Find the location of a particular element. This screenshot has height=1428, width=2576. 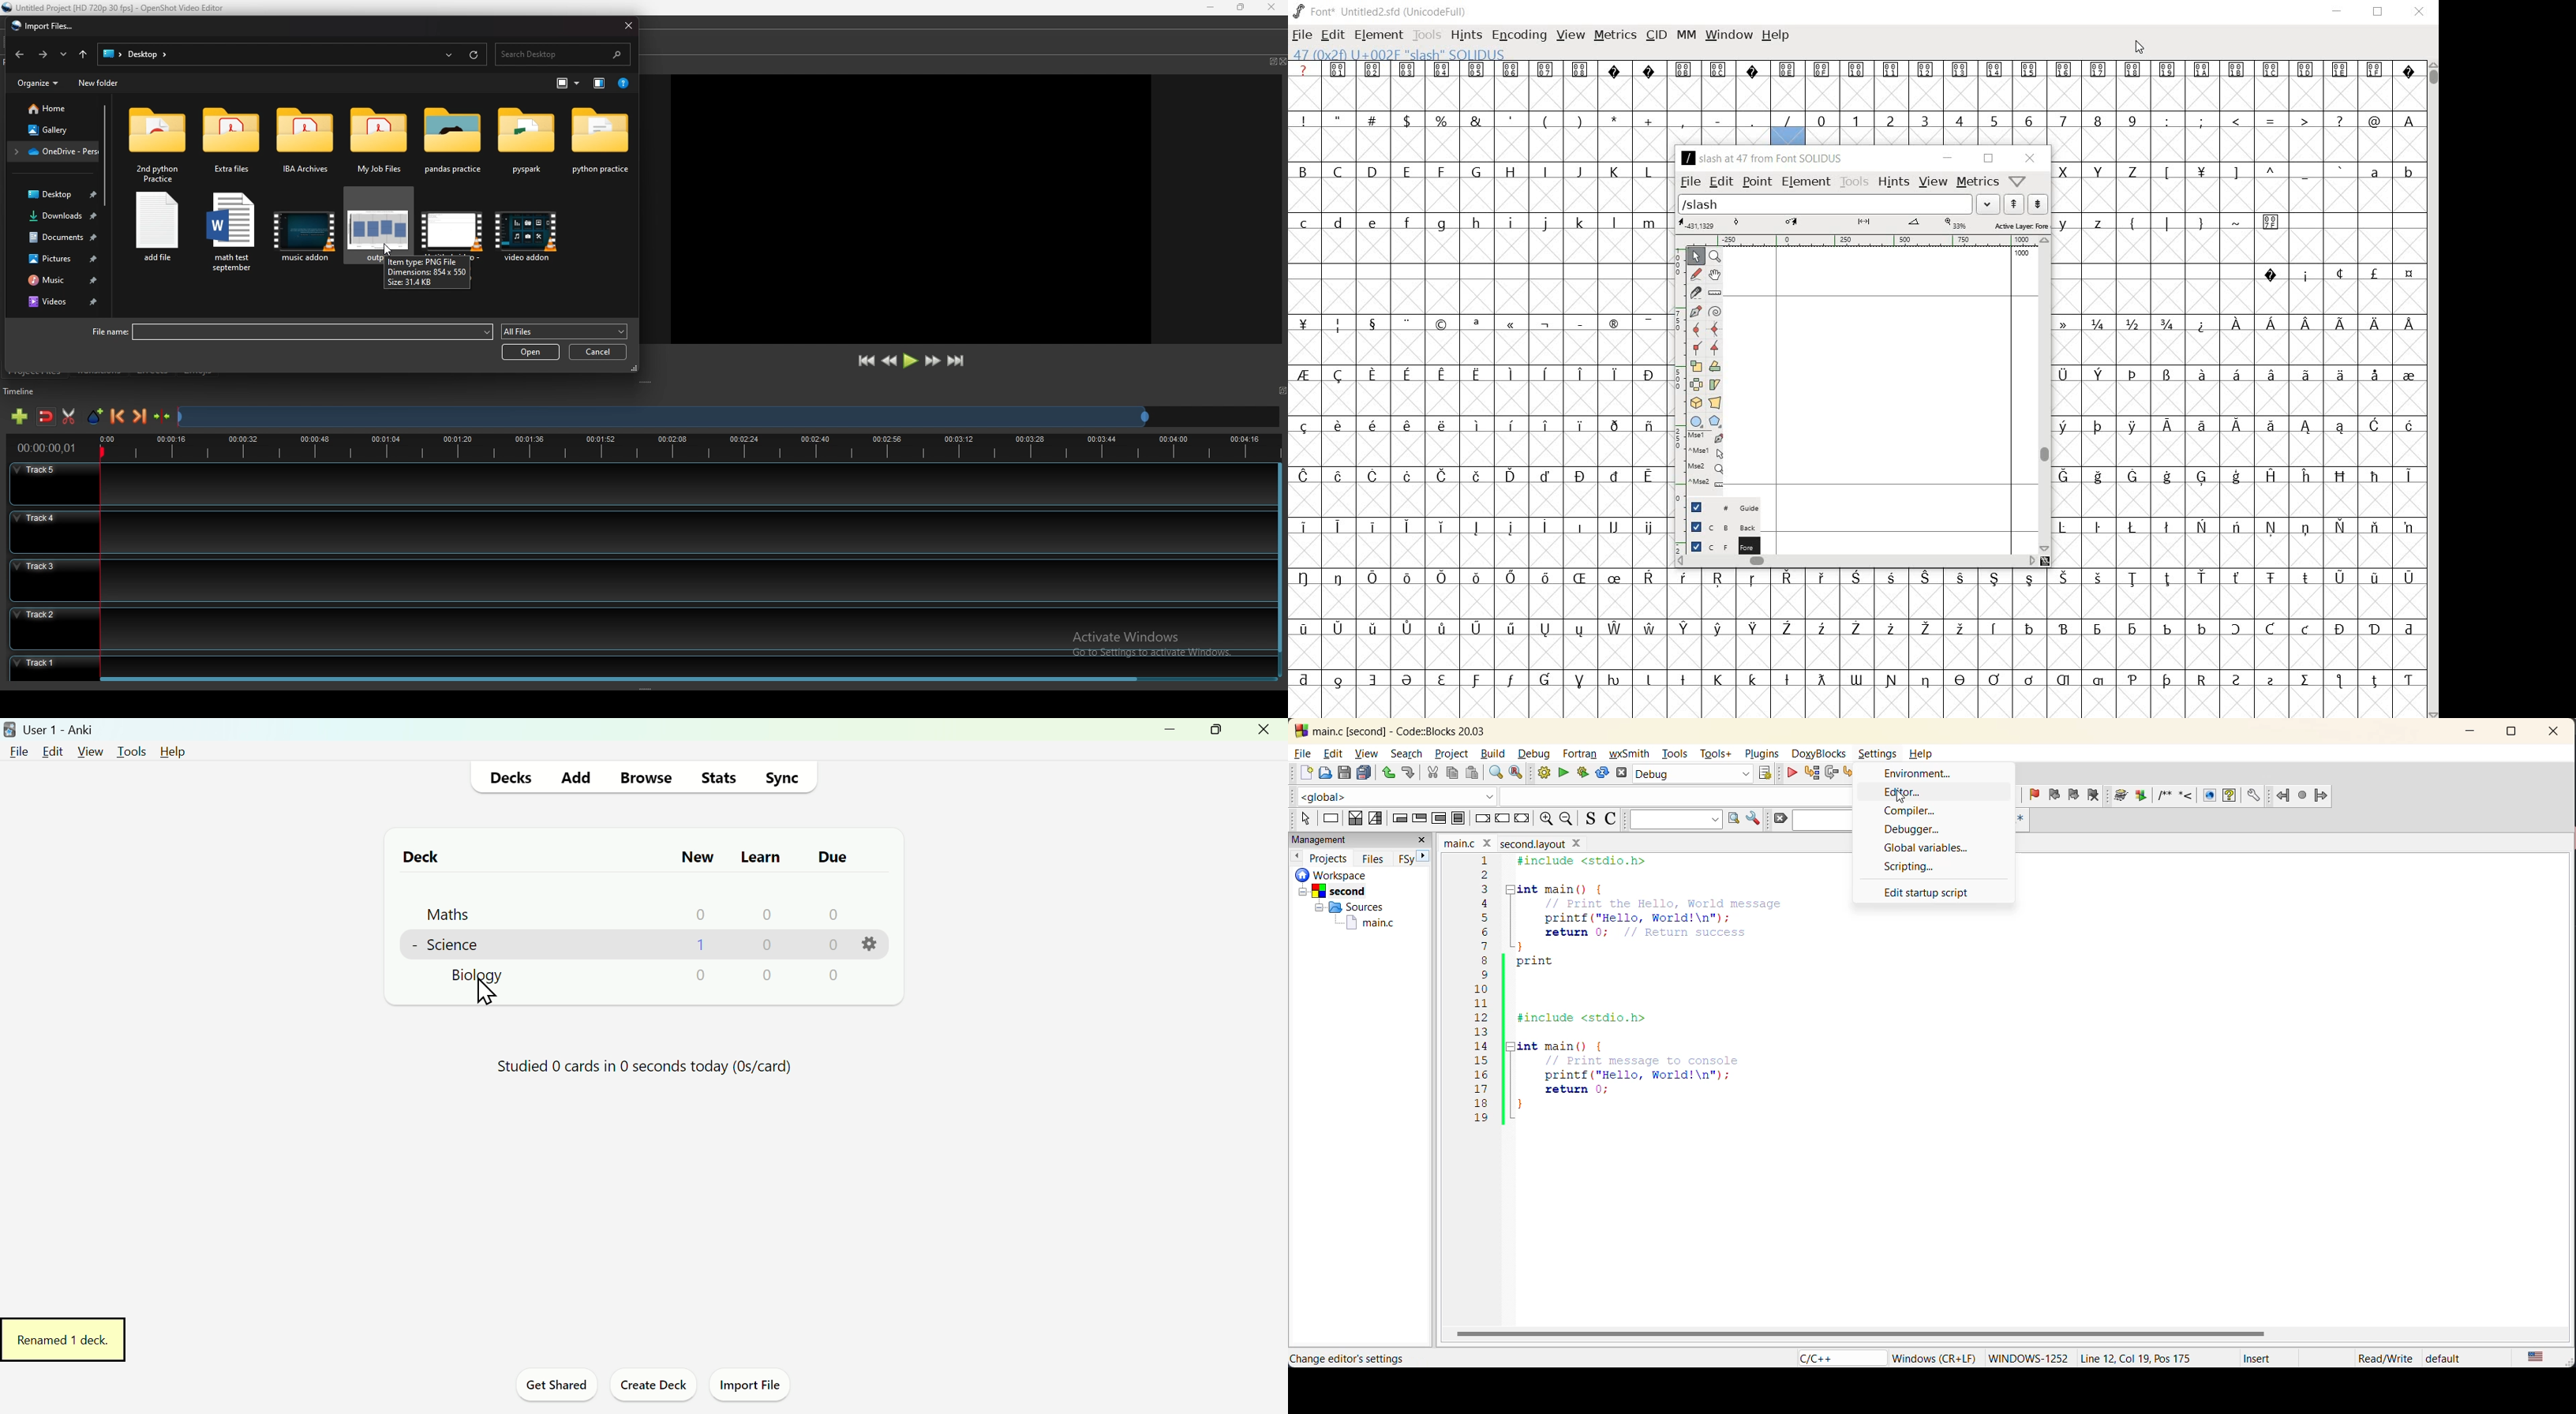

plugins is located at coordinates (1760, 753).